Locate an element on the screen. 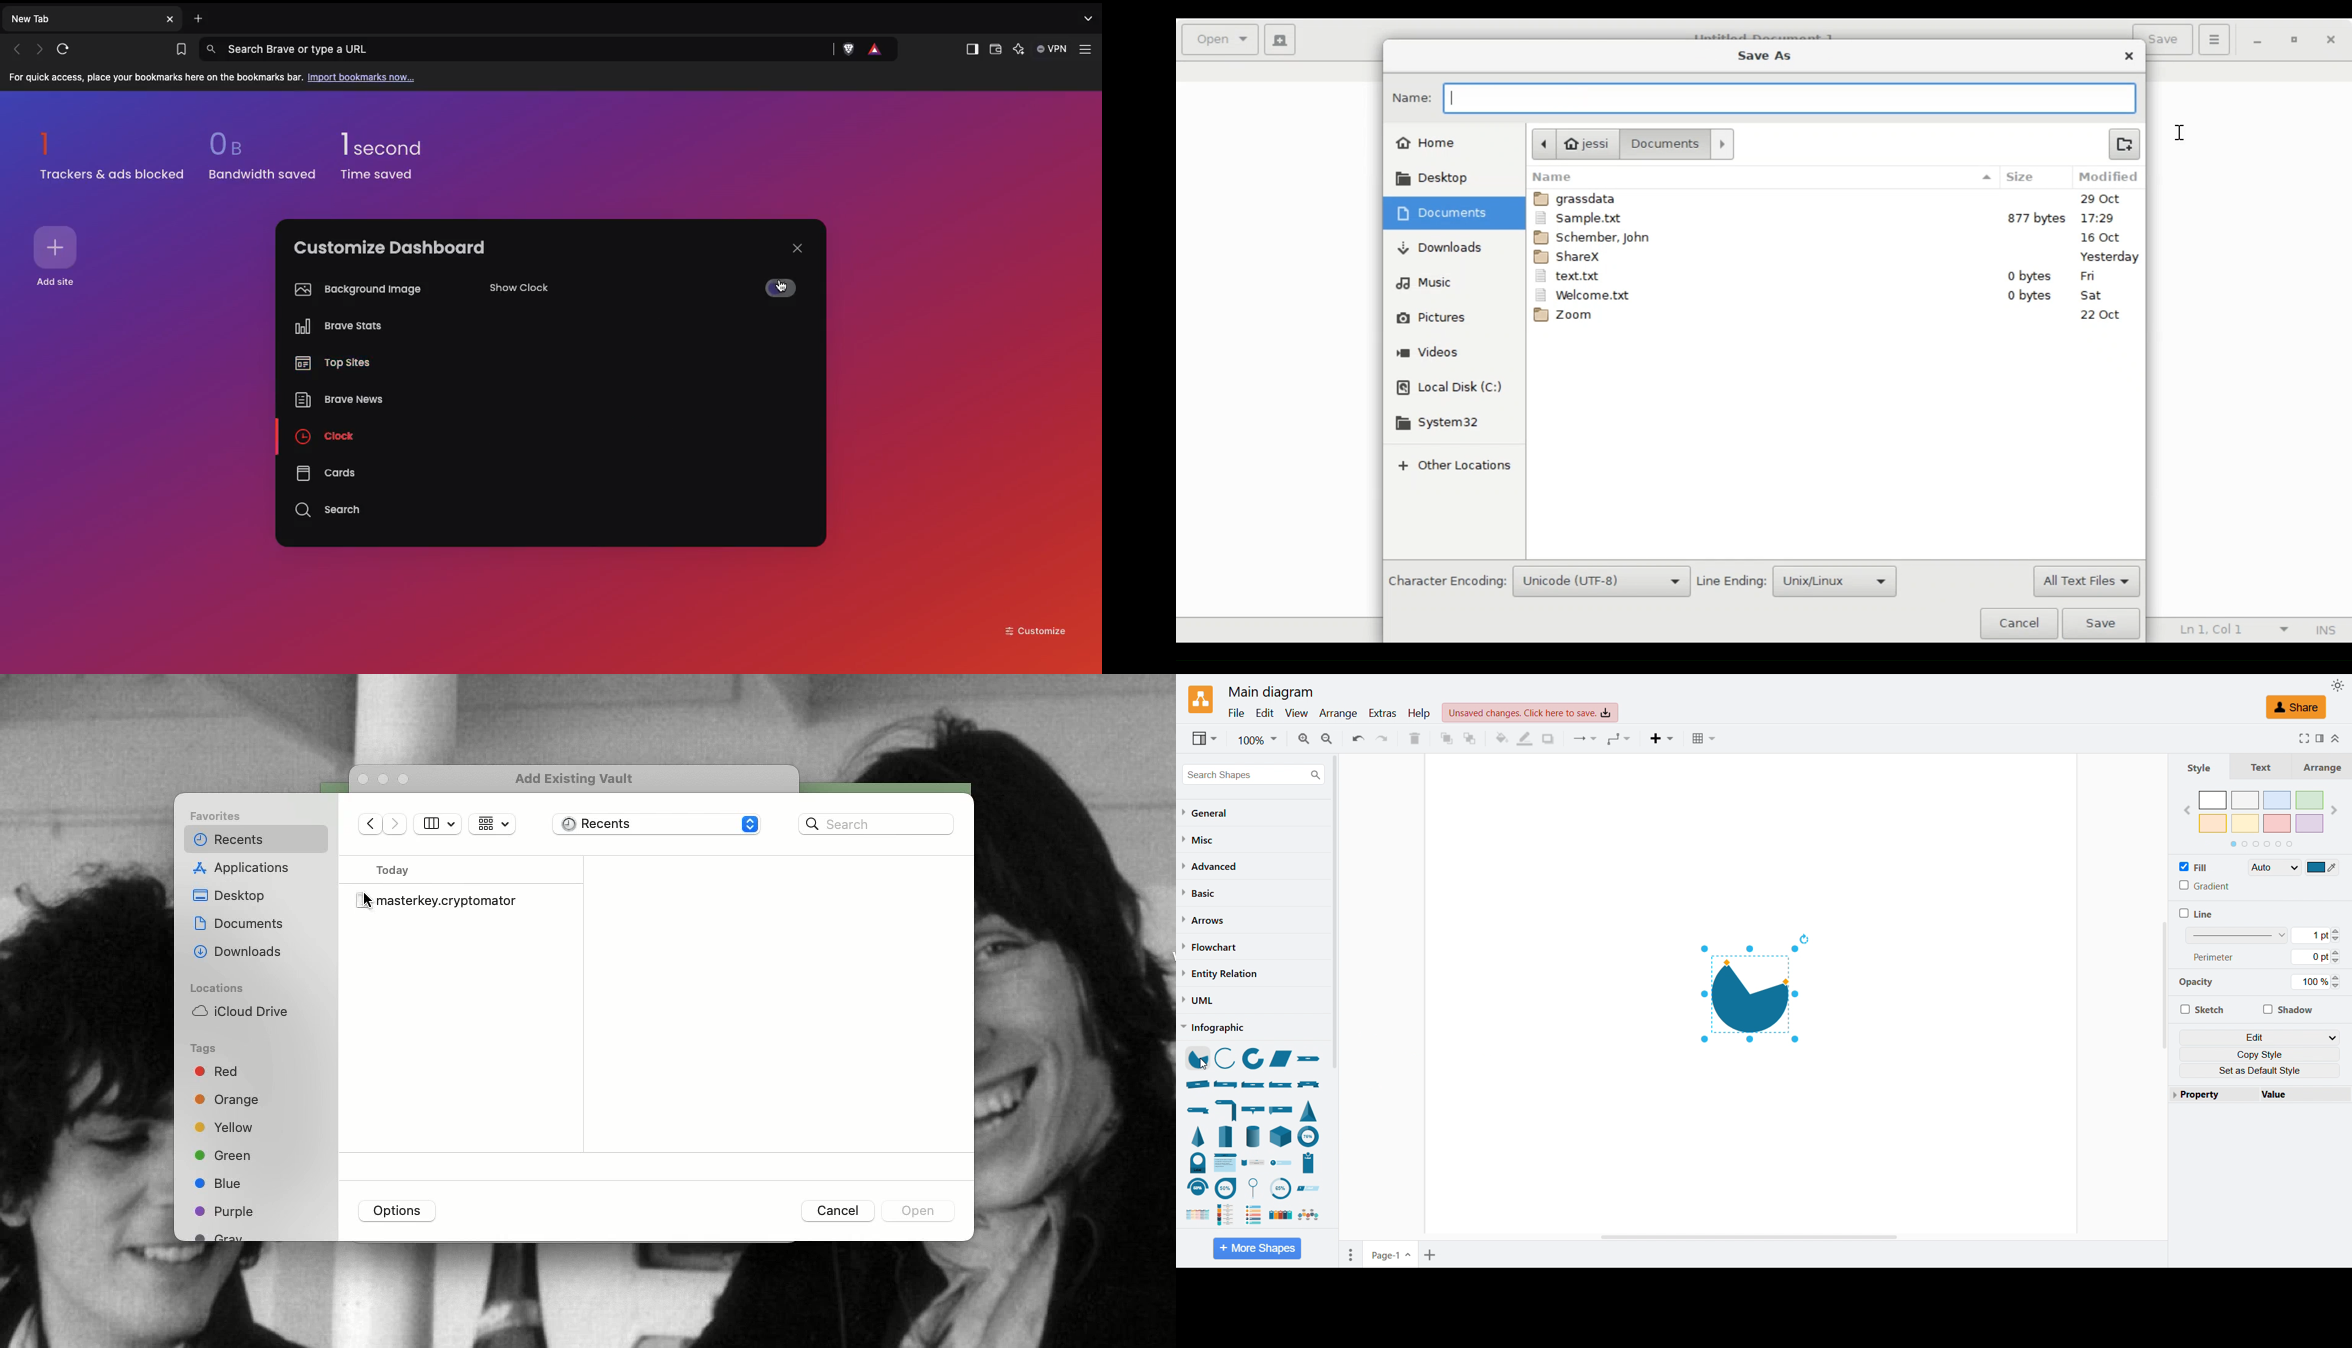  perimeter is located at coordinates (2237, 957).